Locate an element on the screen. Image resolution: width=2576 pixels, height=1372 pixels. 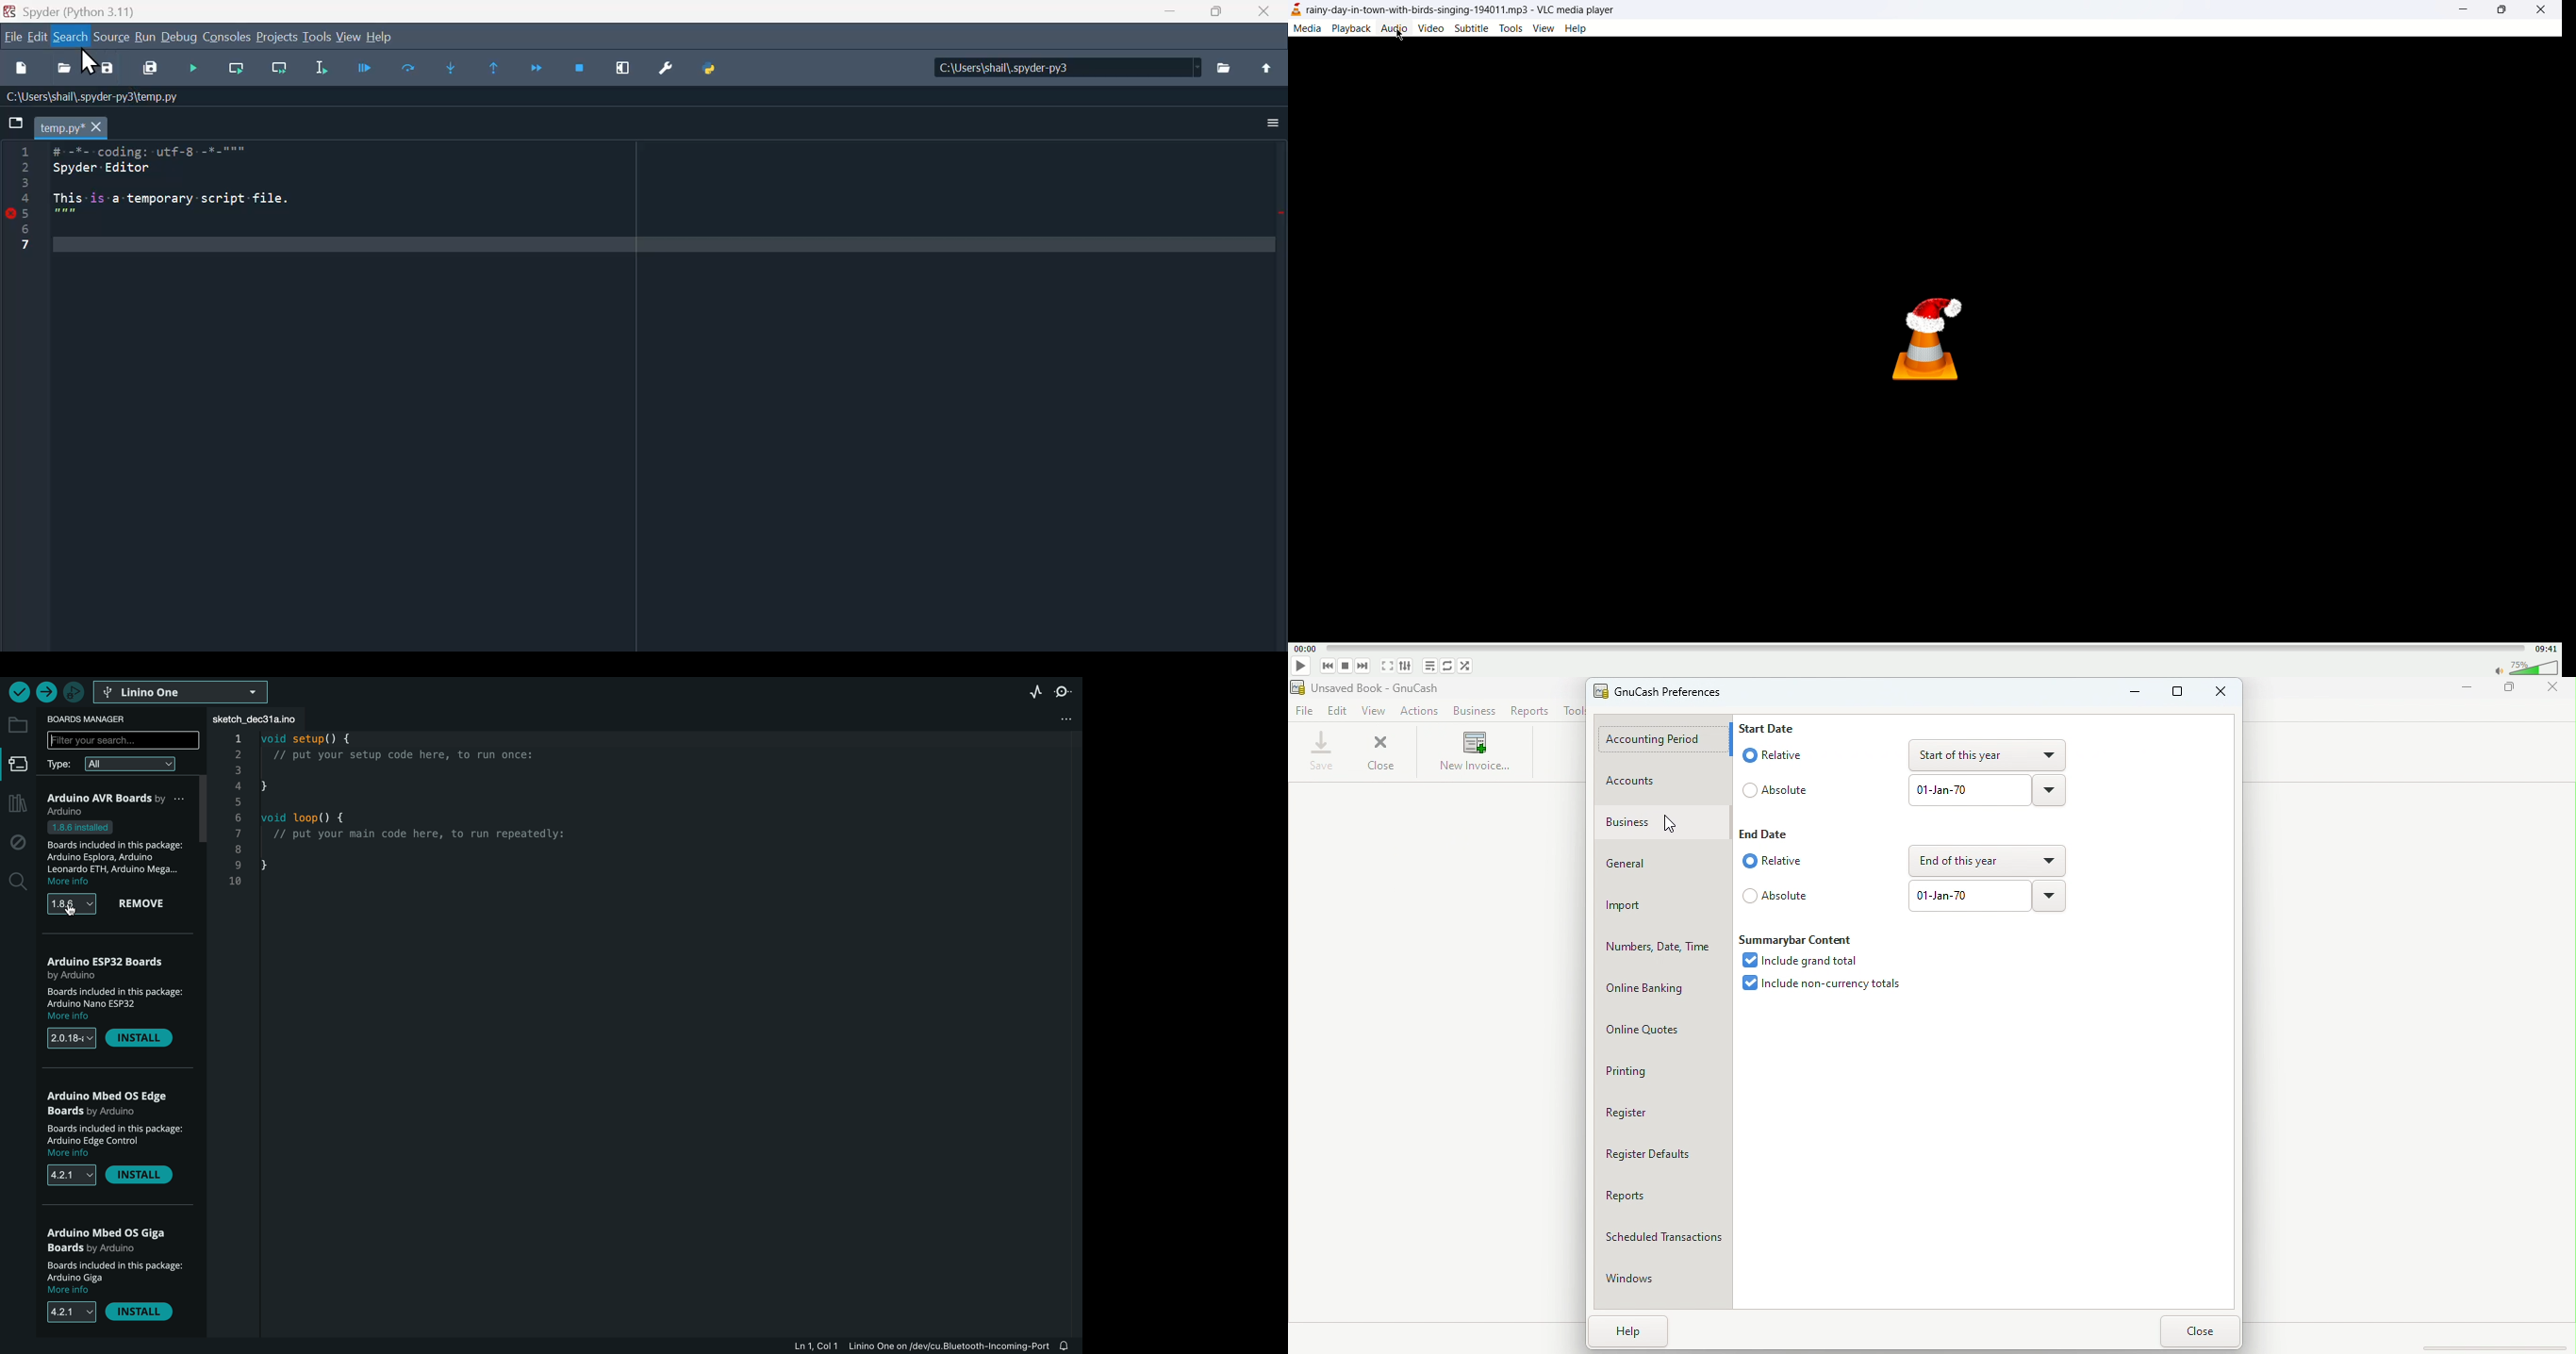
Directory is located at coordinates (1064, 66).